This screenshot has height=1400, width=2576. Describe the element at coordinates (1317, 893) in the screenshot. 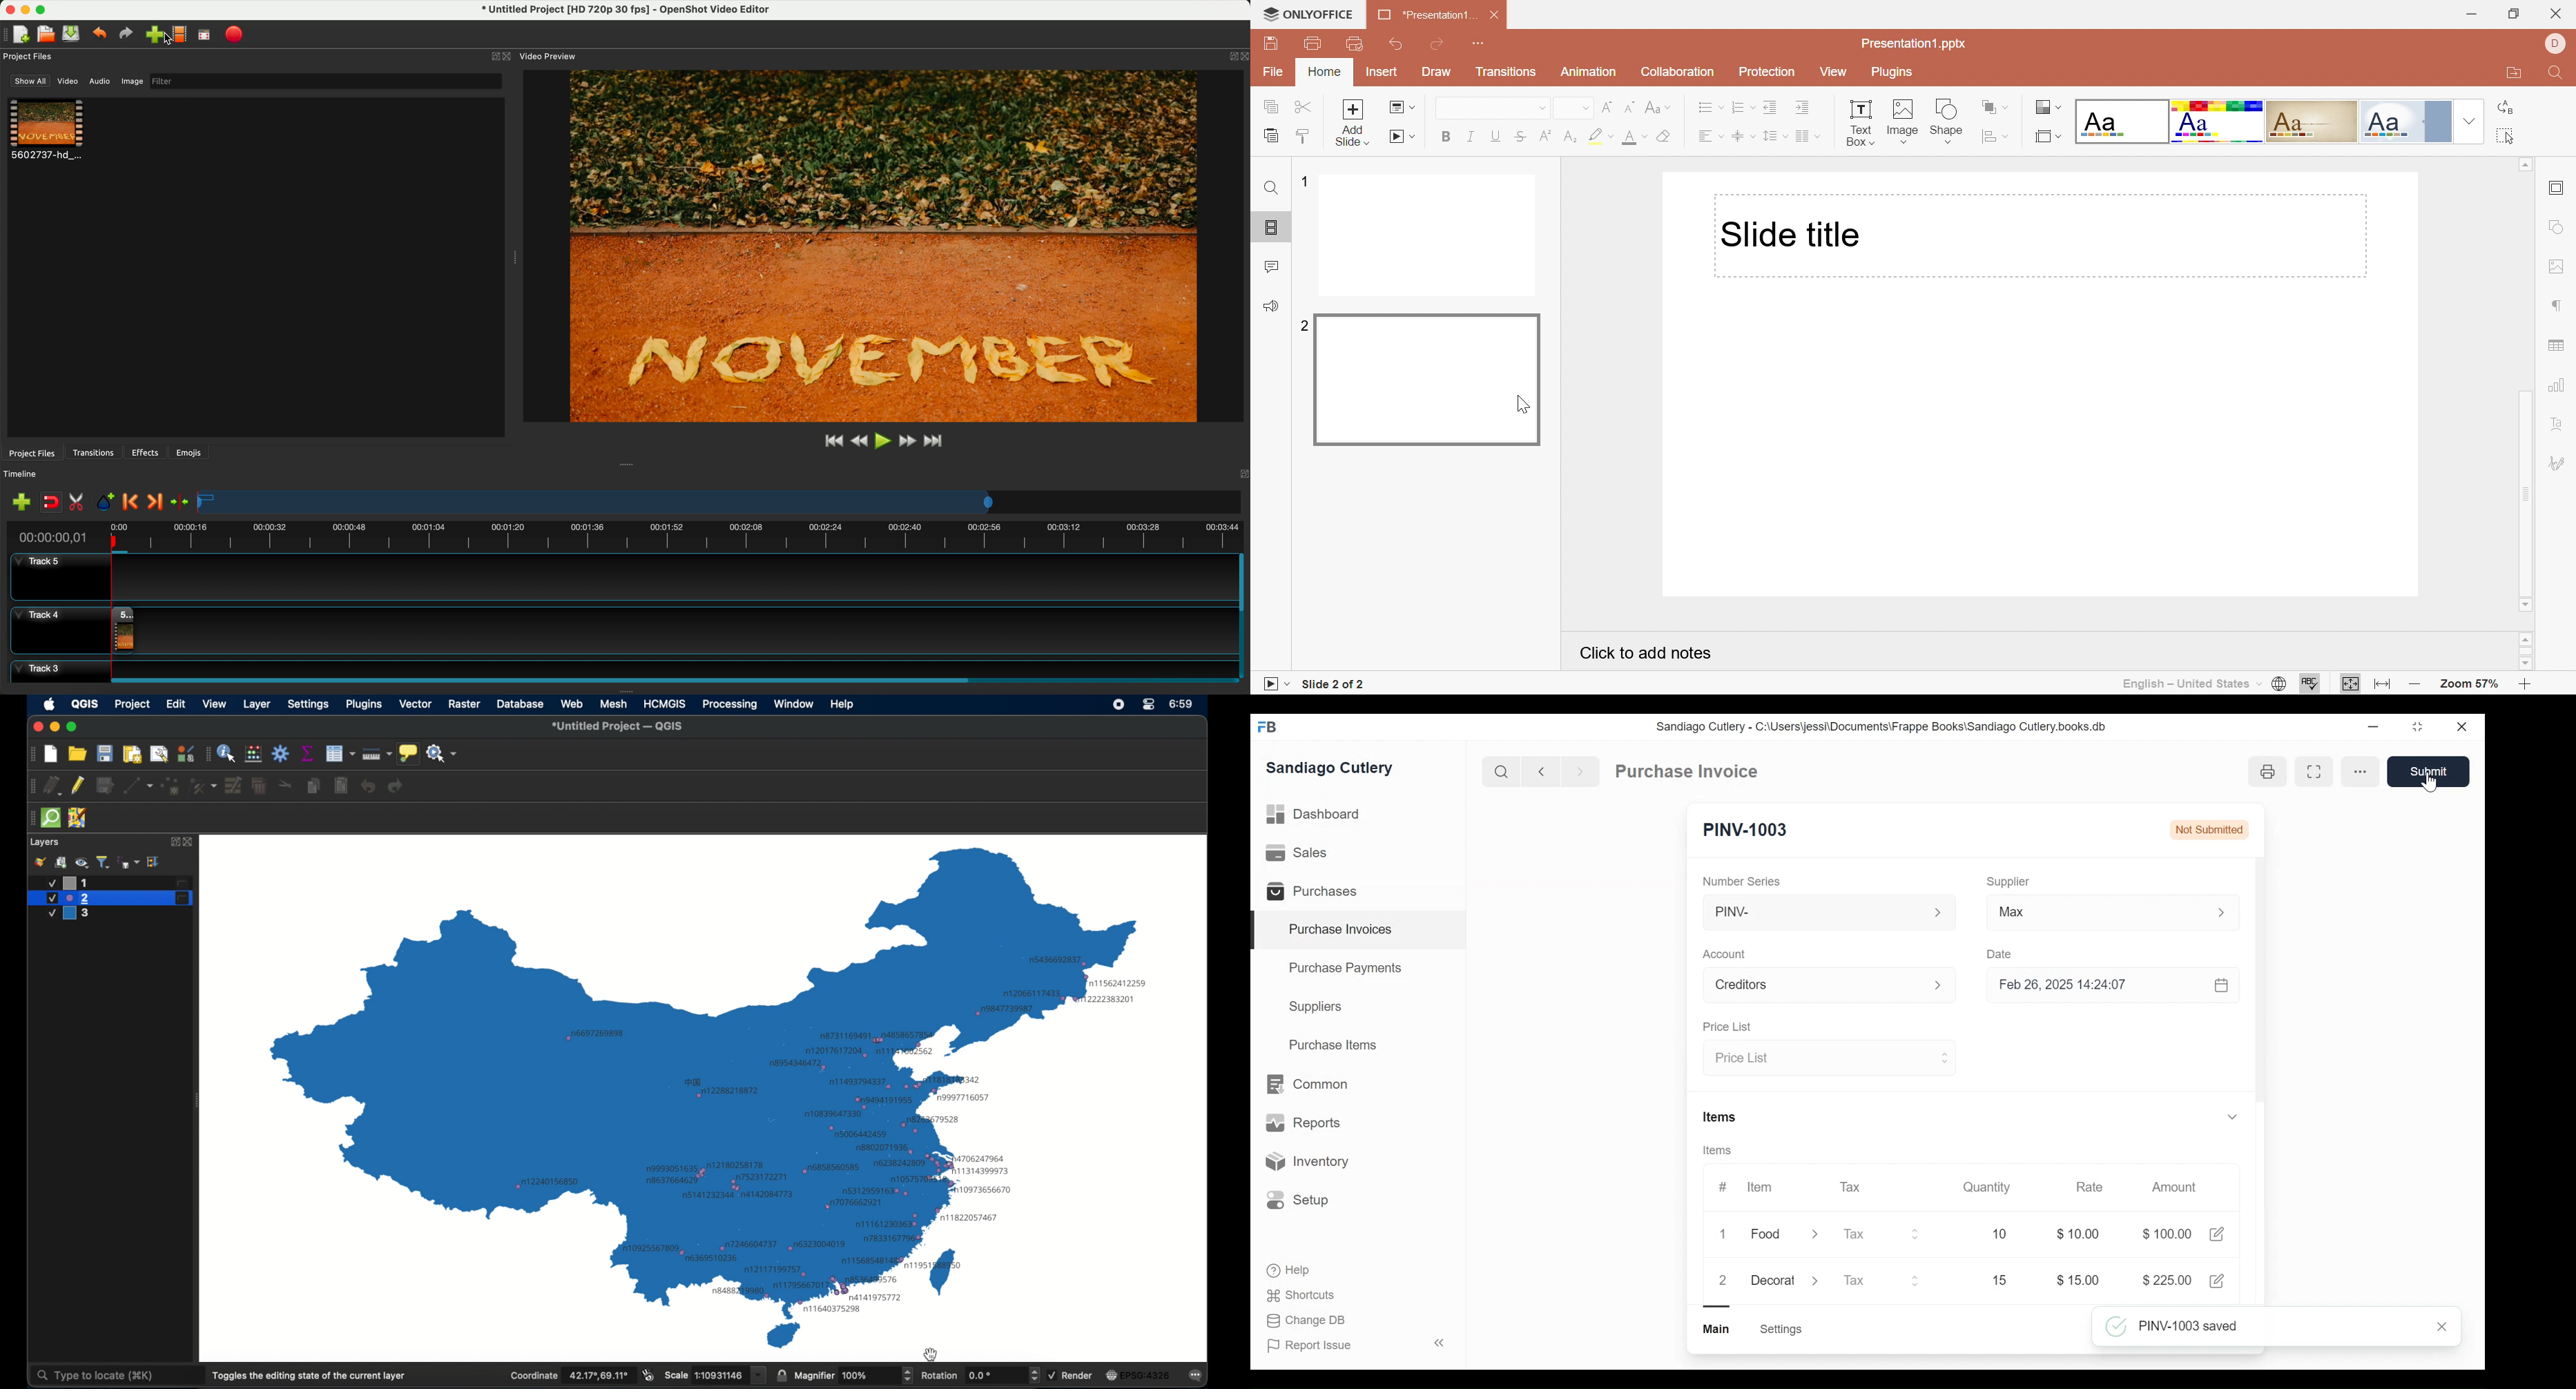

I see `Purchases` at that location.